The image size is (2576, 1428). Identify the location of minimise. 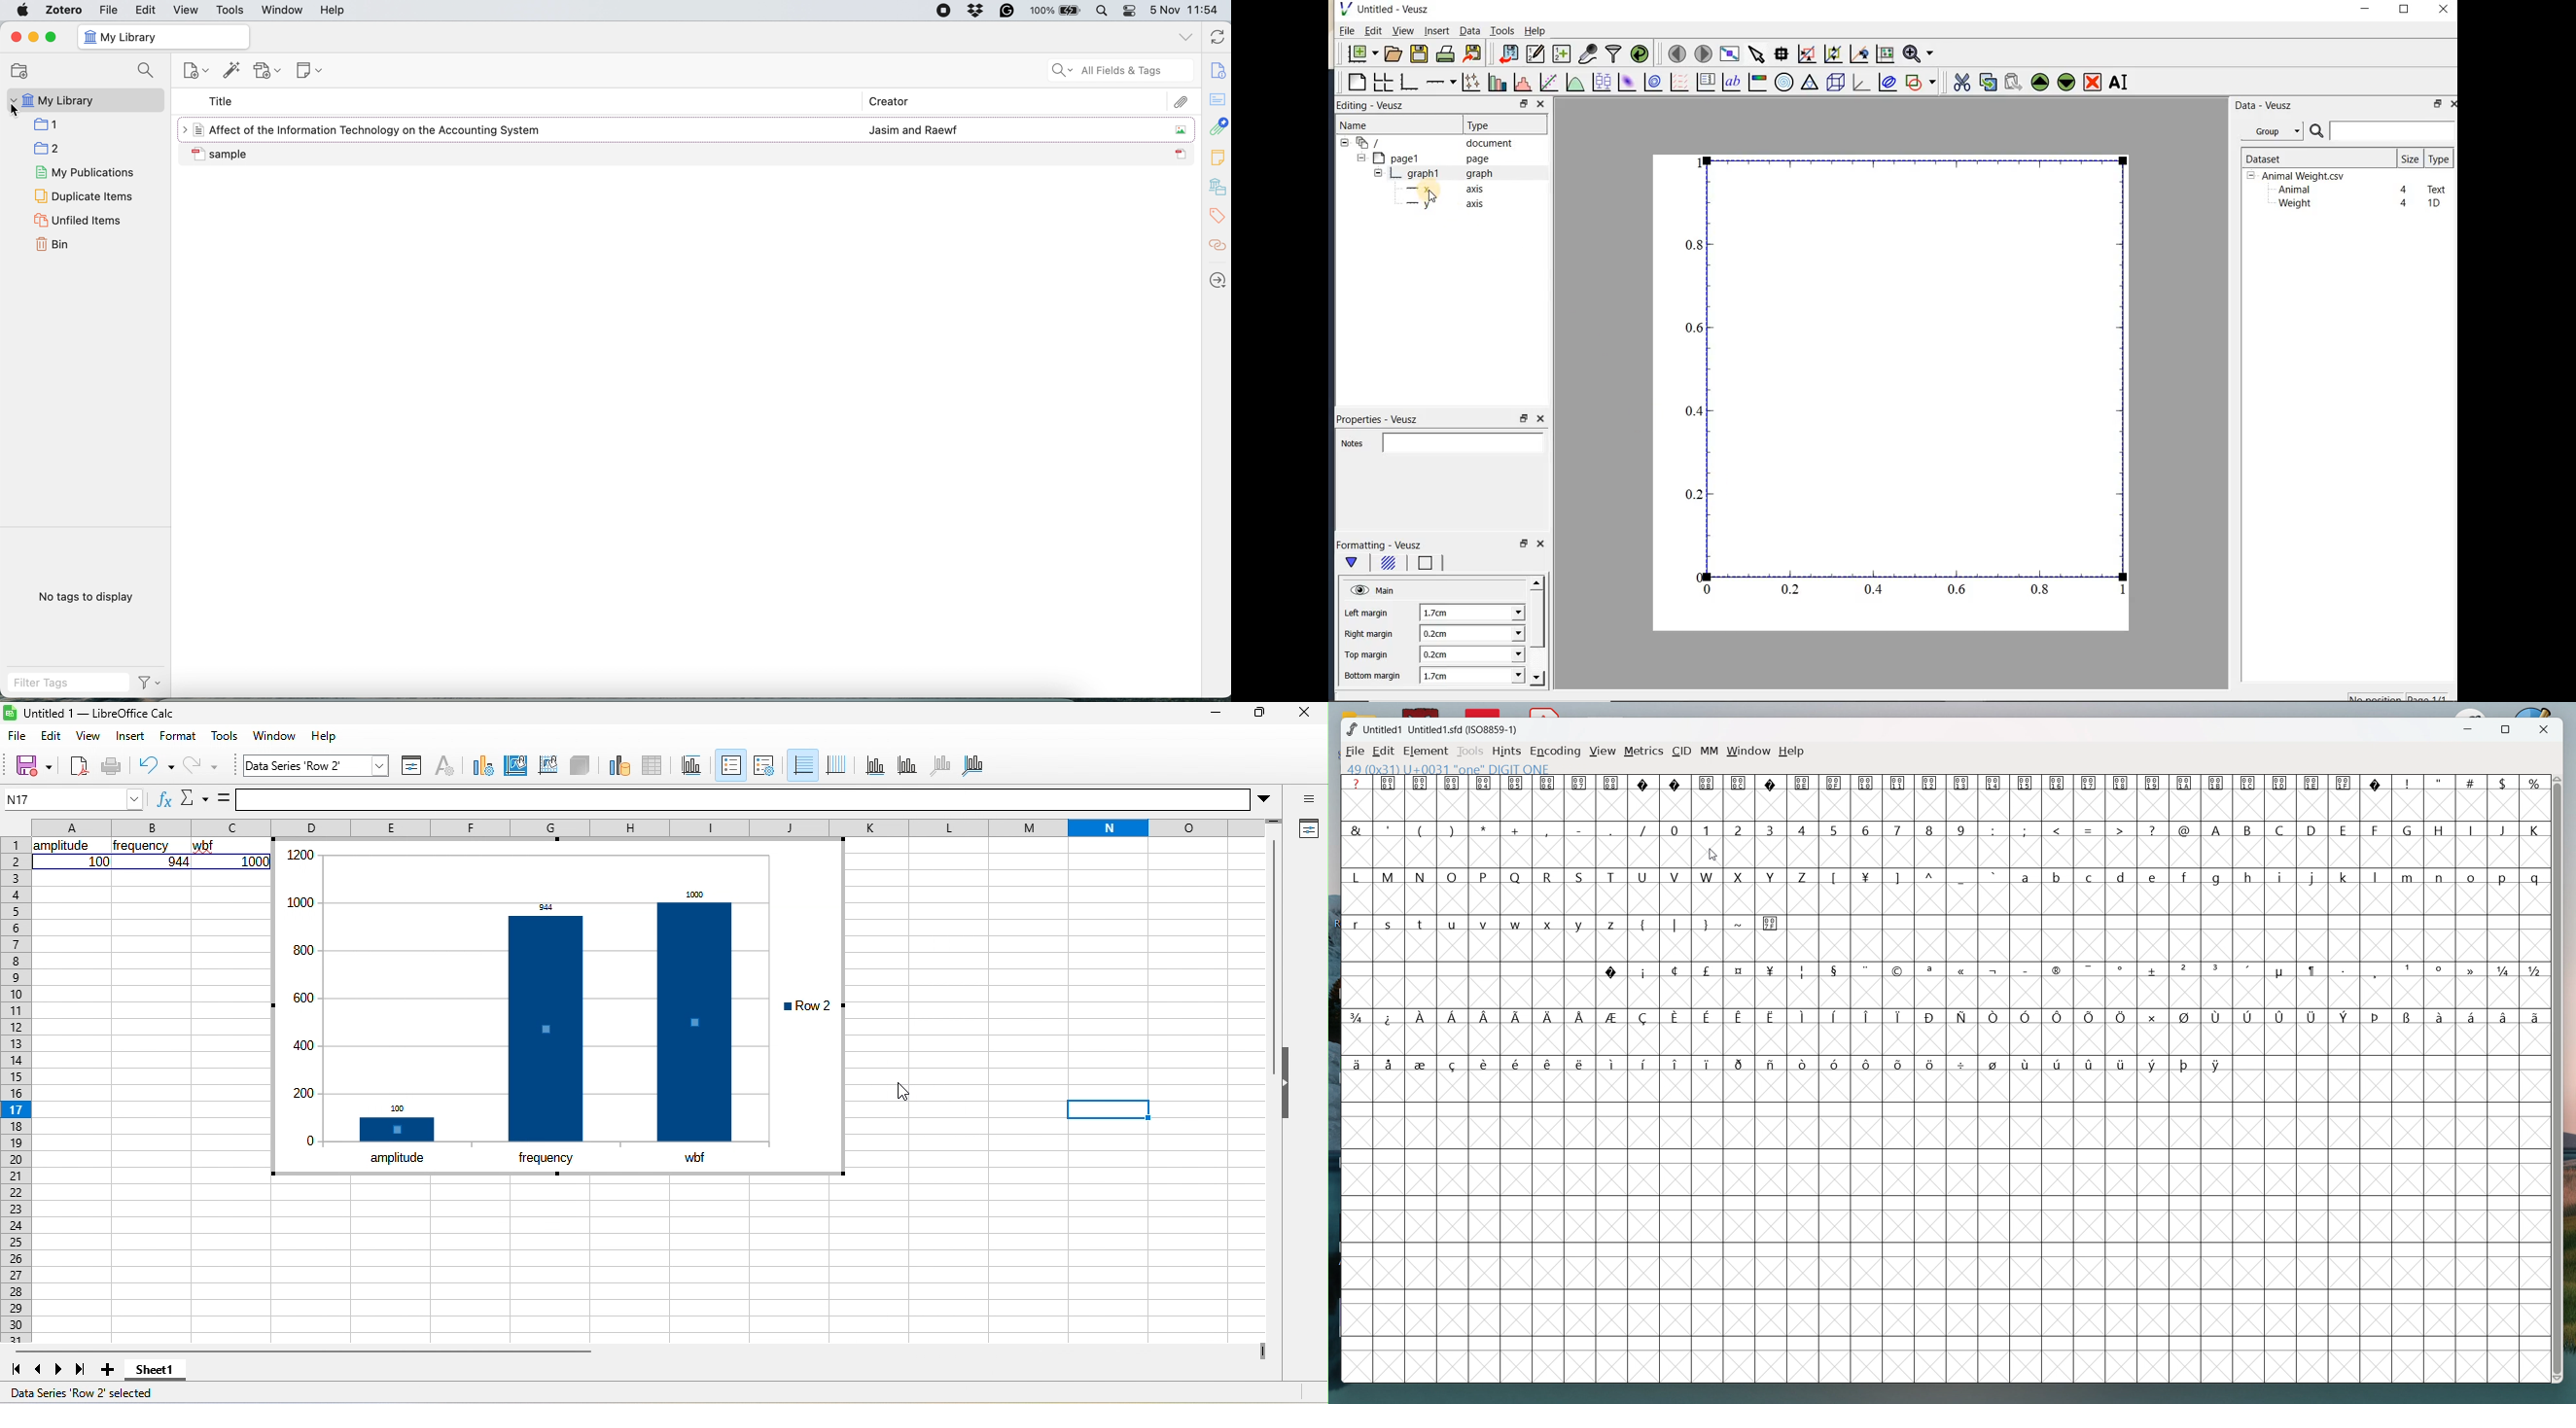
(33, 36).